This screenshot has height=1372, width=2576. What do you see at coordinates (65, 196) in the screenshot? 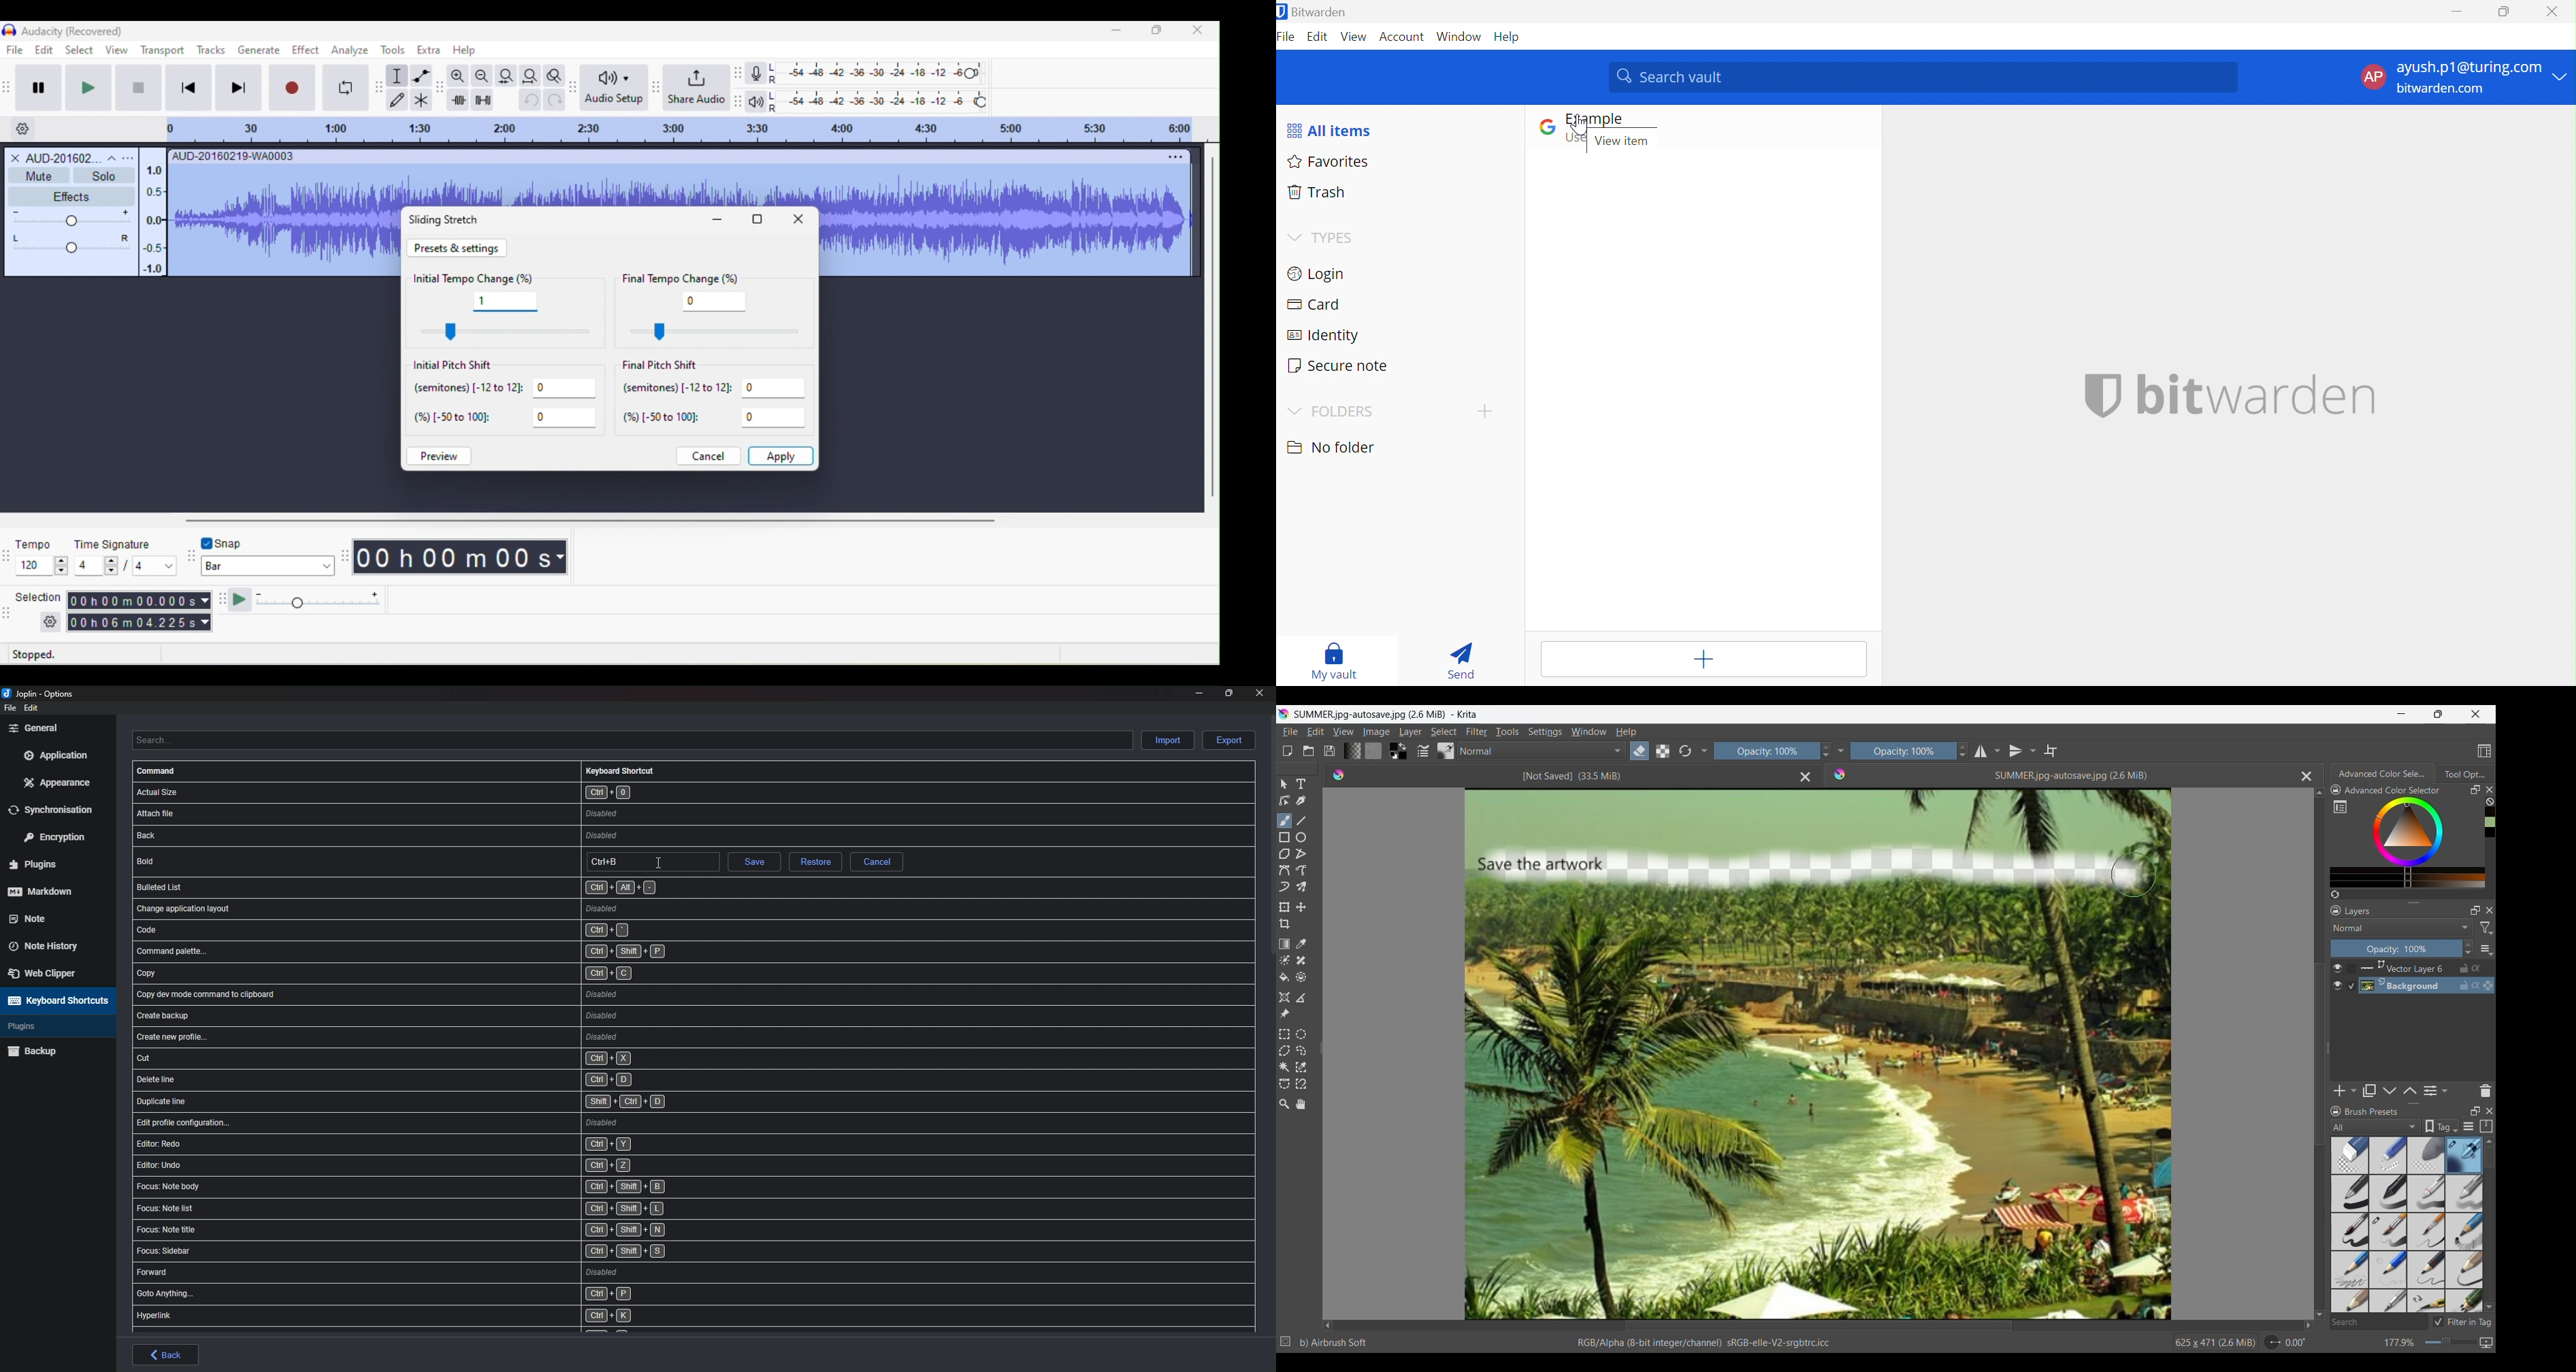
I see `Effects` at bounding box center [65, 196].